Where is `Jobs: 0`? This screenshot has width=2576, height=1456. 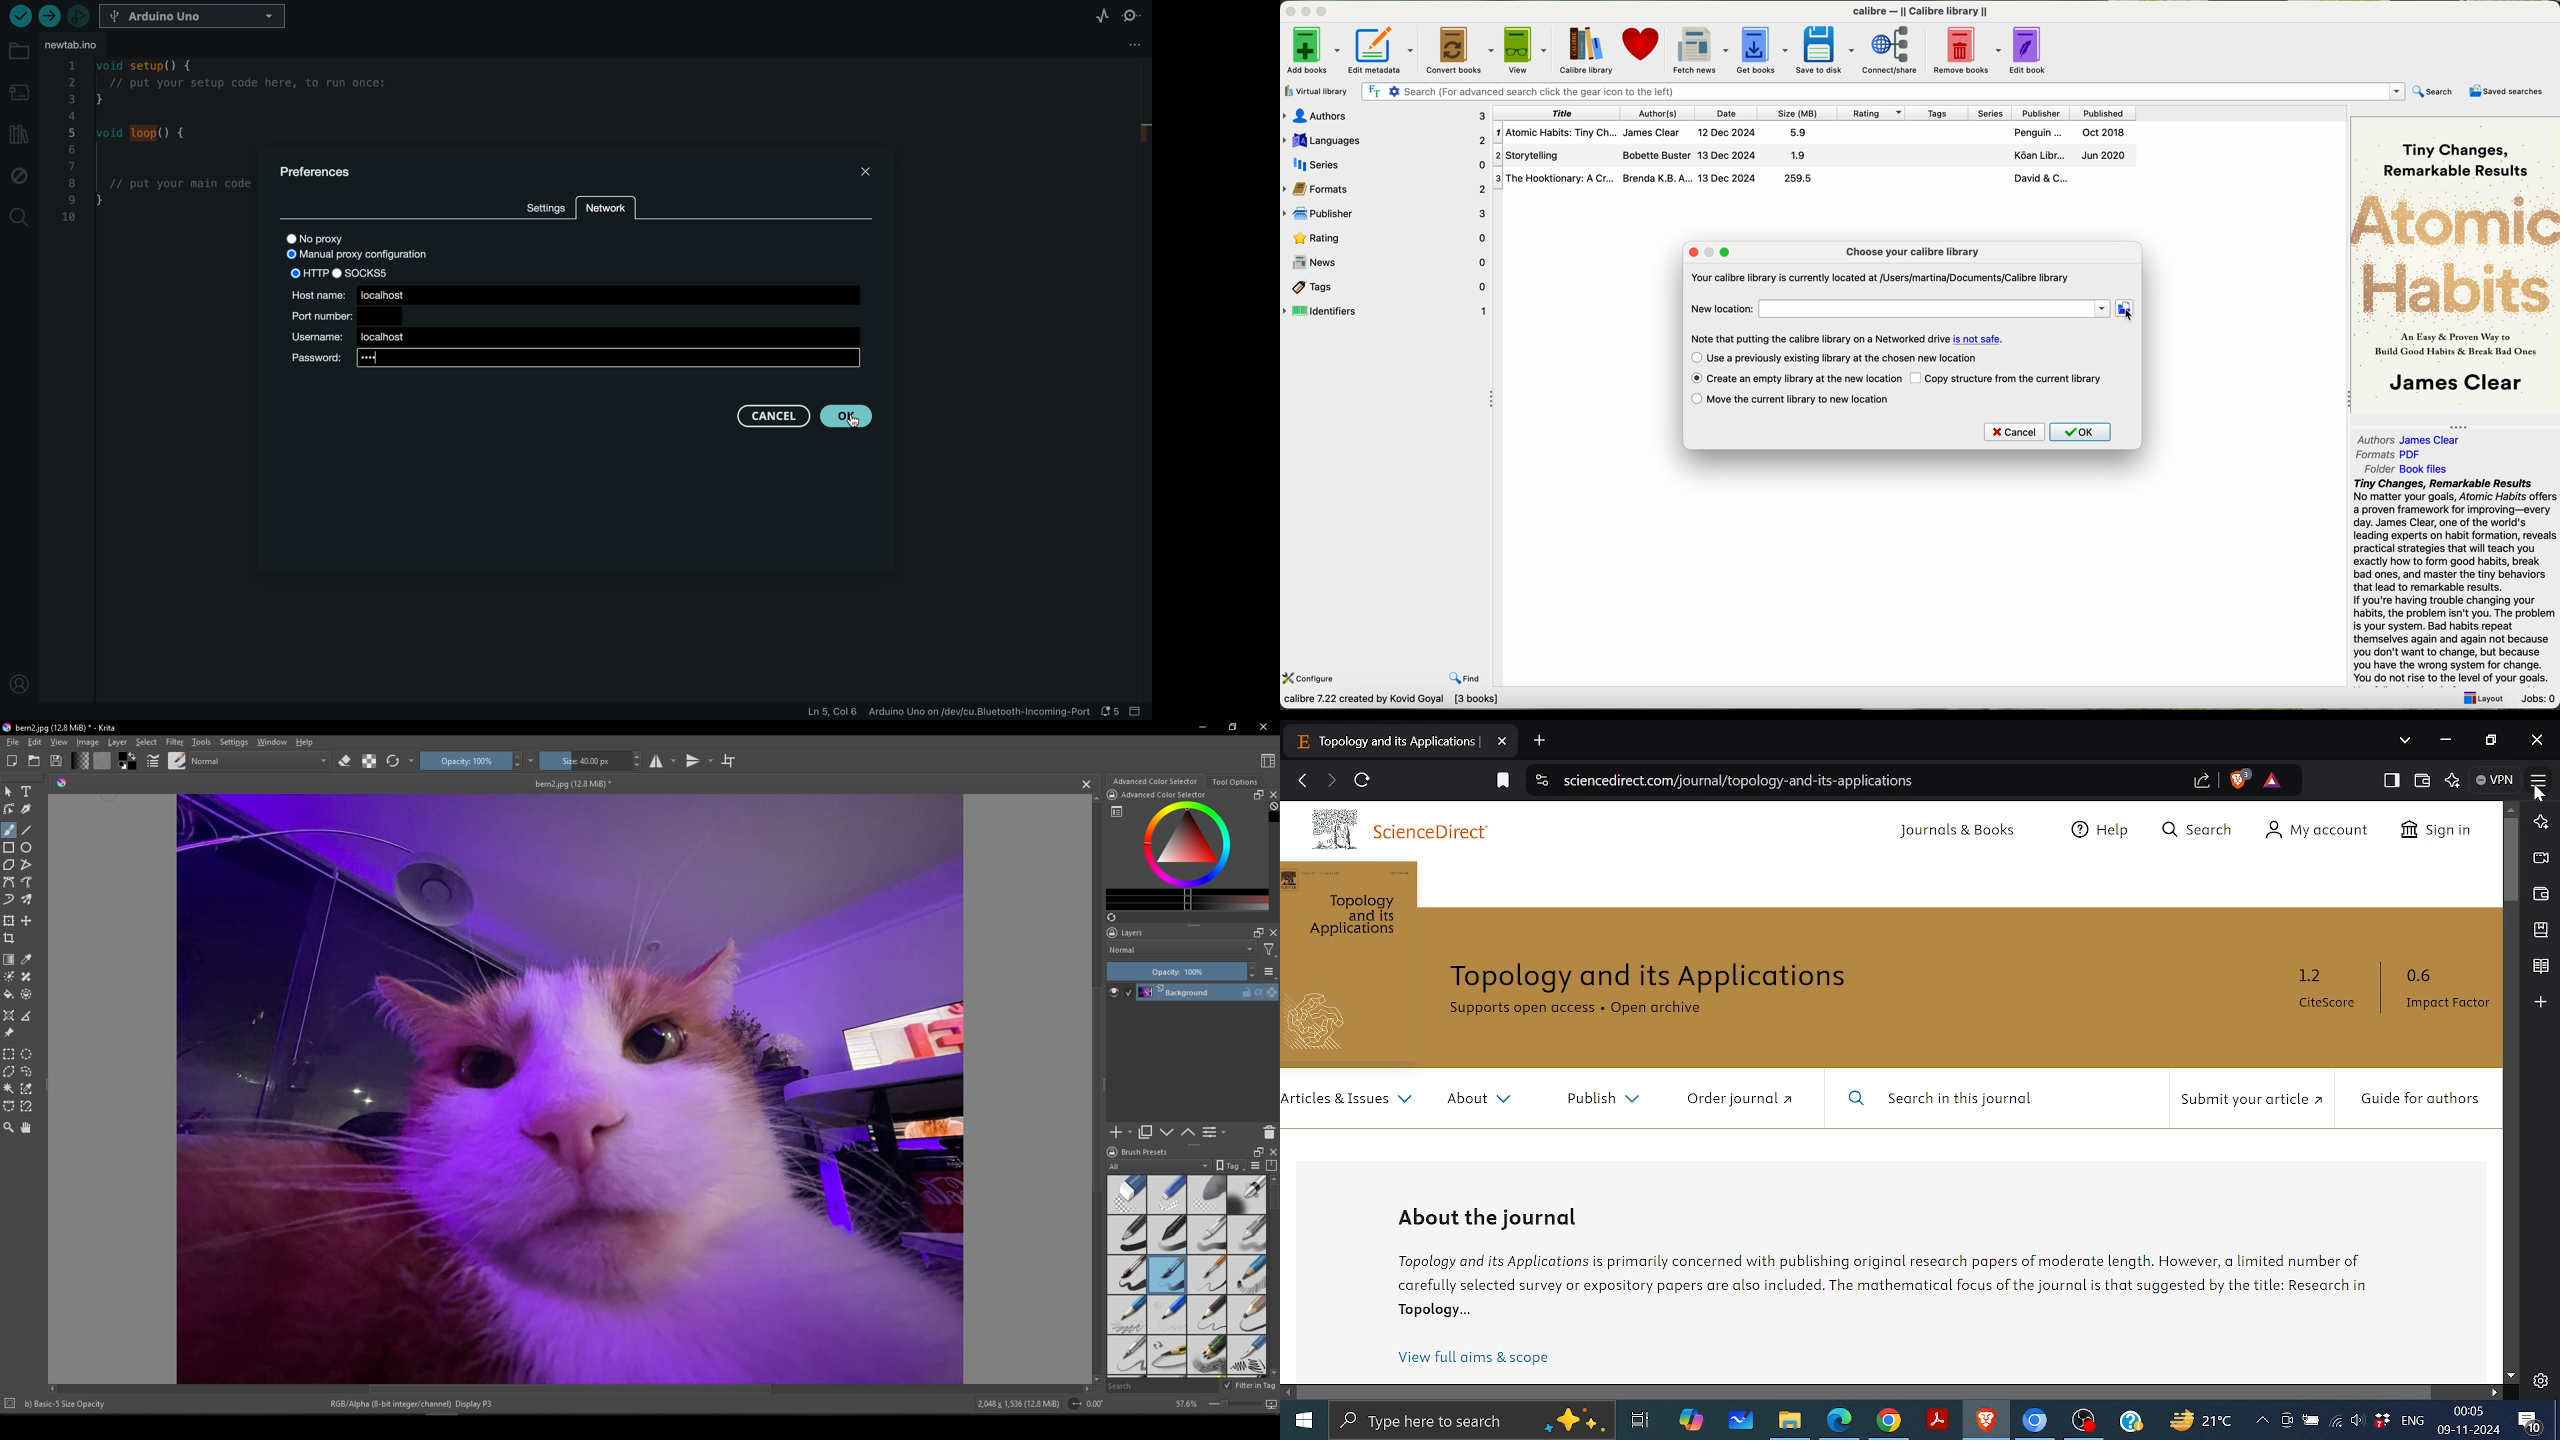
Jobs: 0 is located at coordinates (2537, 696).